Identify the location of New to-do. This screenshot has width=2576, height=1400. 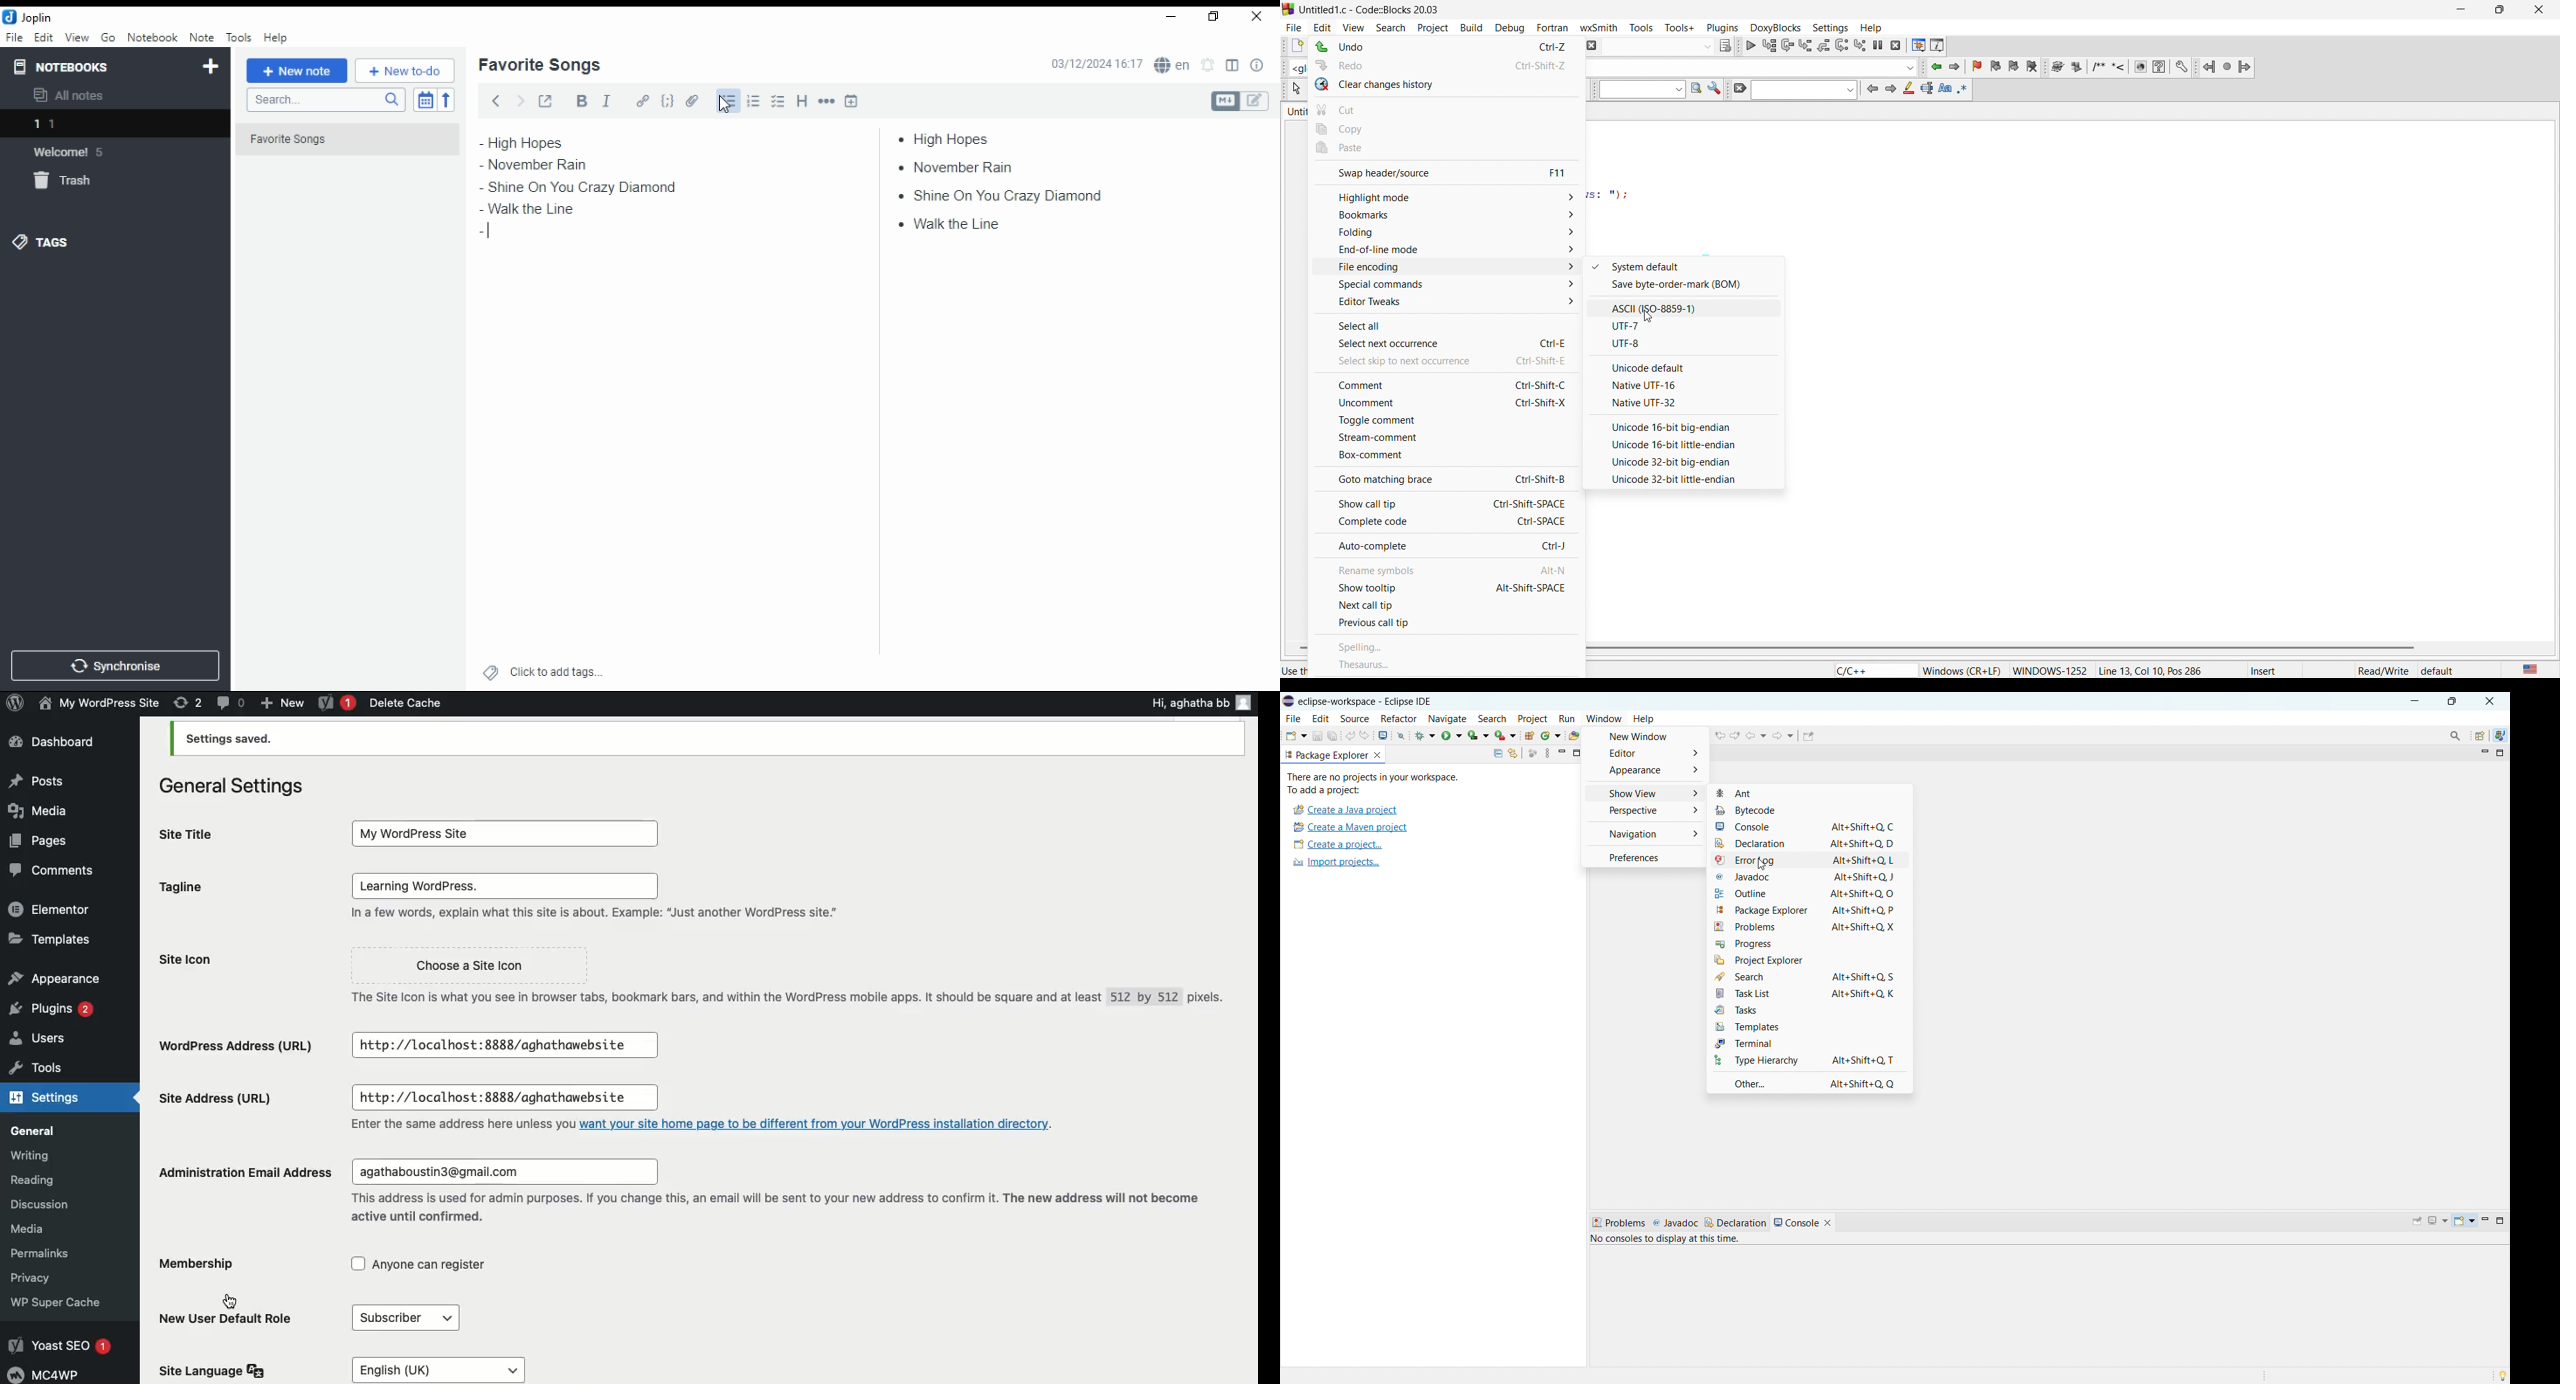
(405, 71).